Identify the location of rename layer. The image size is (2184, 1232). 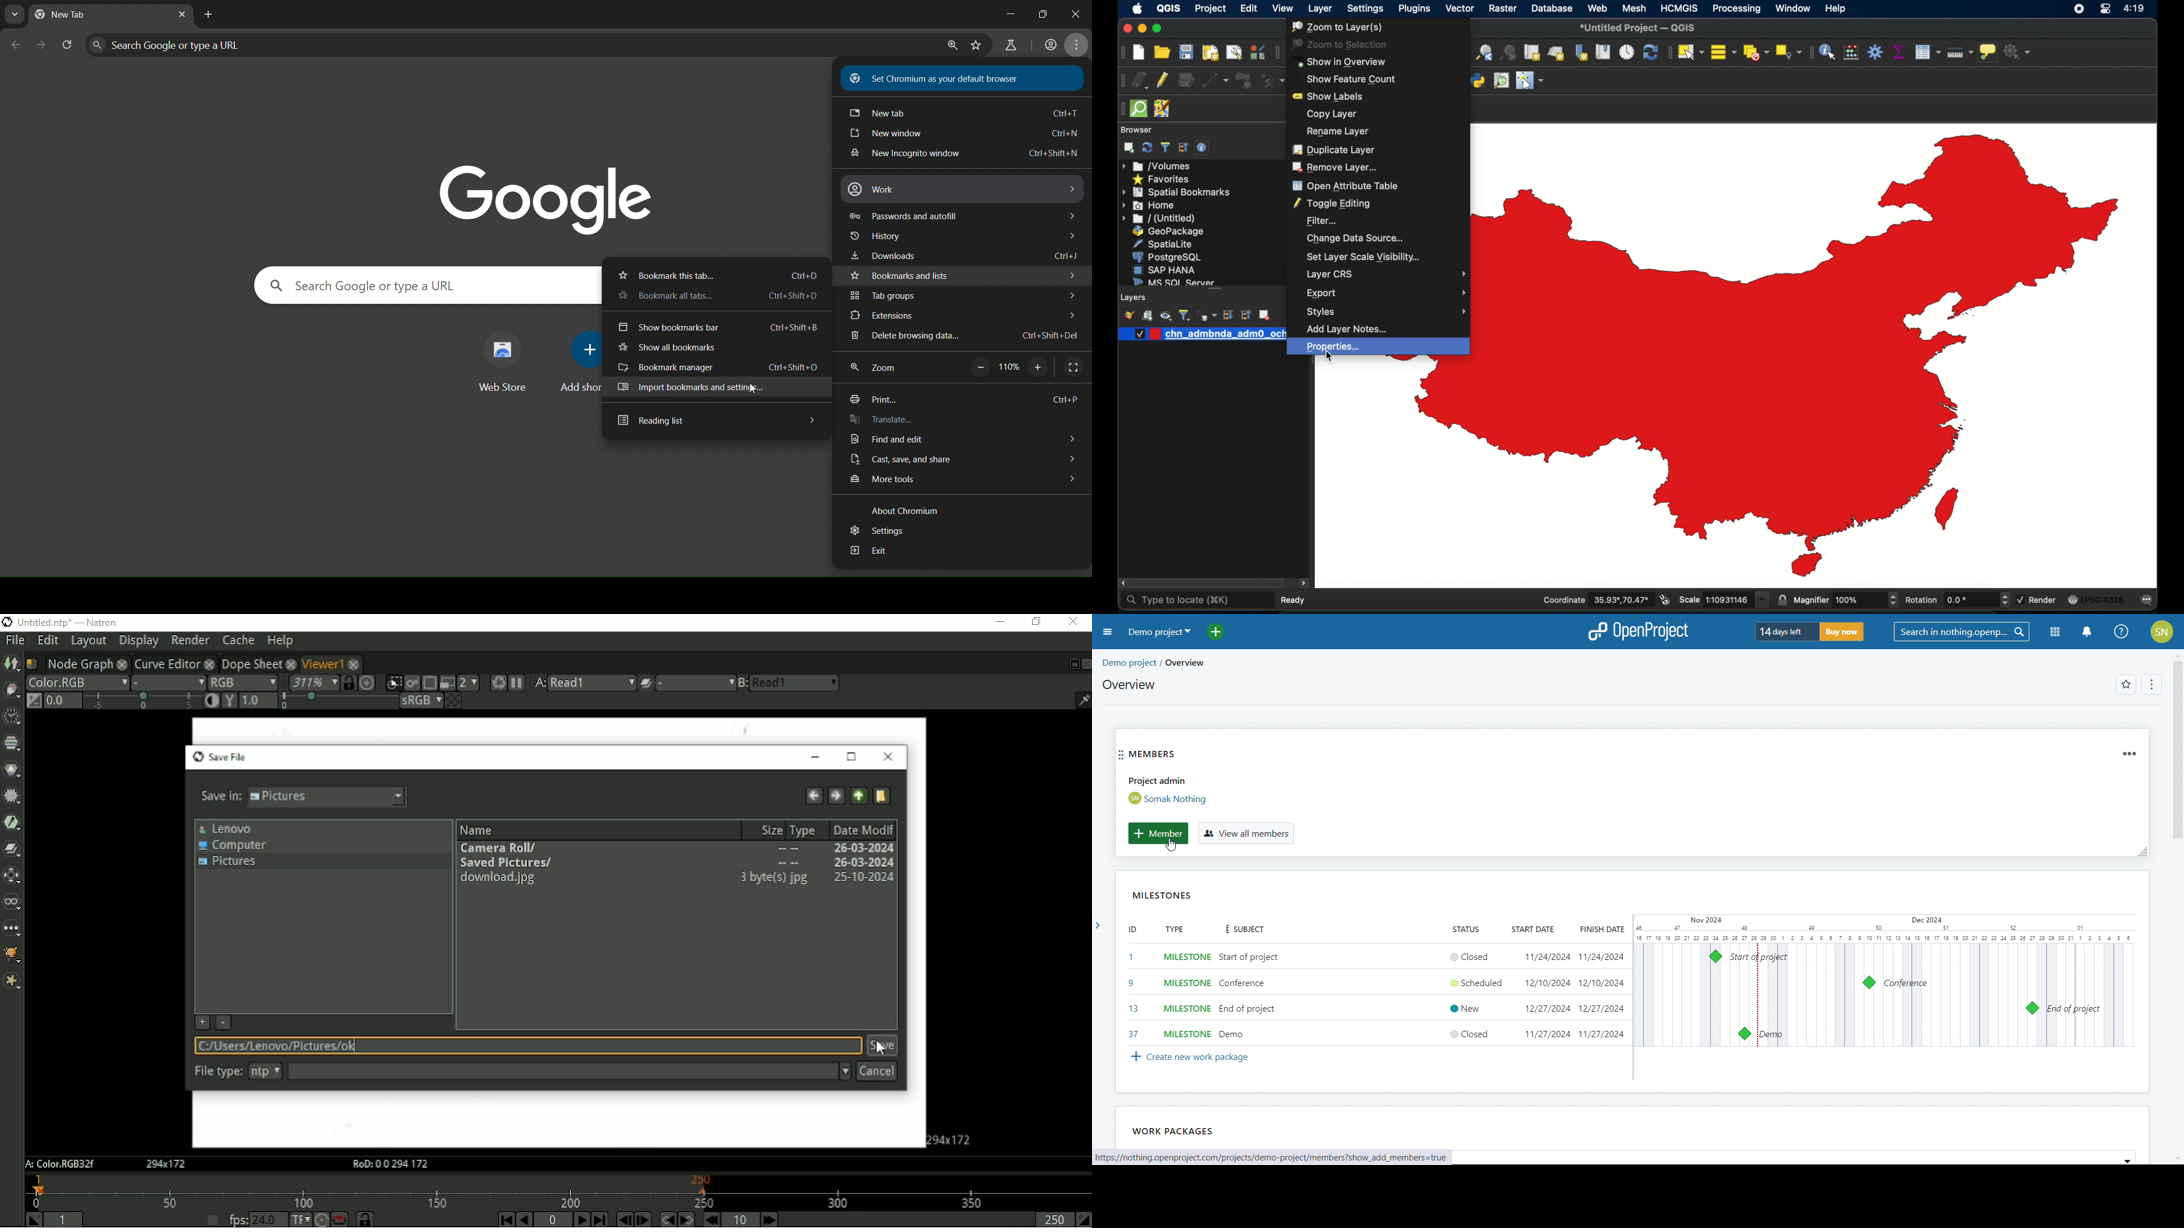
(1339, 131).